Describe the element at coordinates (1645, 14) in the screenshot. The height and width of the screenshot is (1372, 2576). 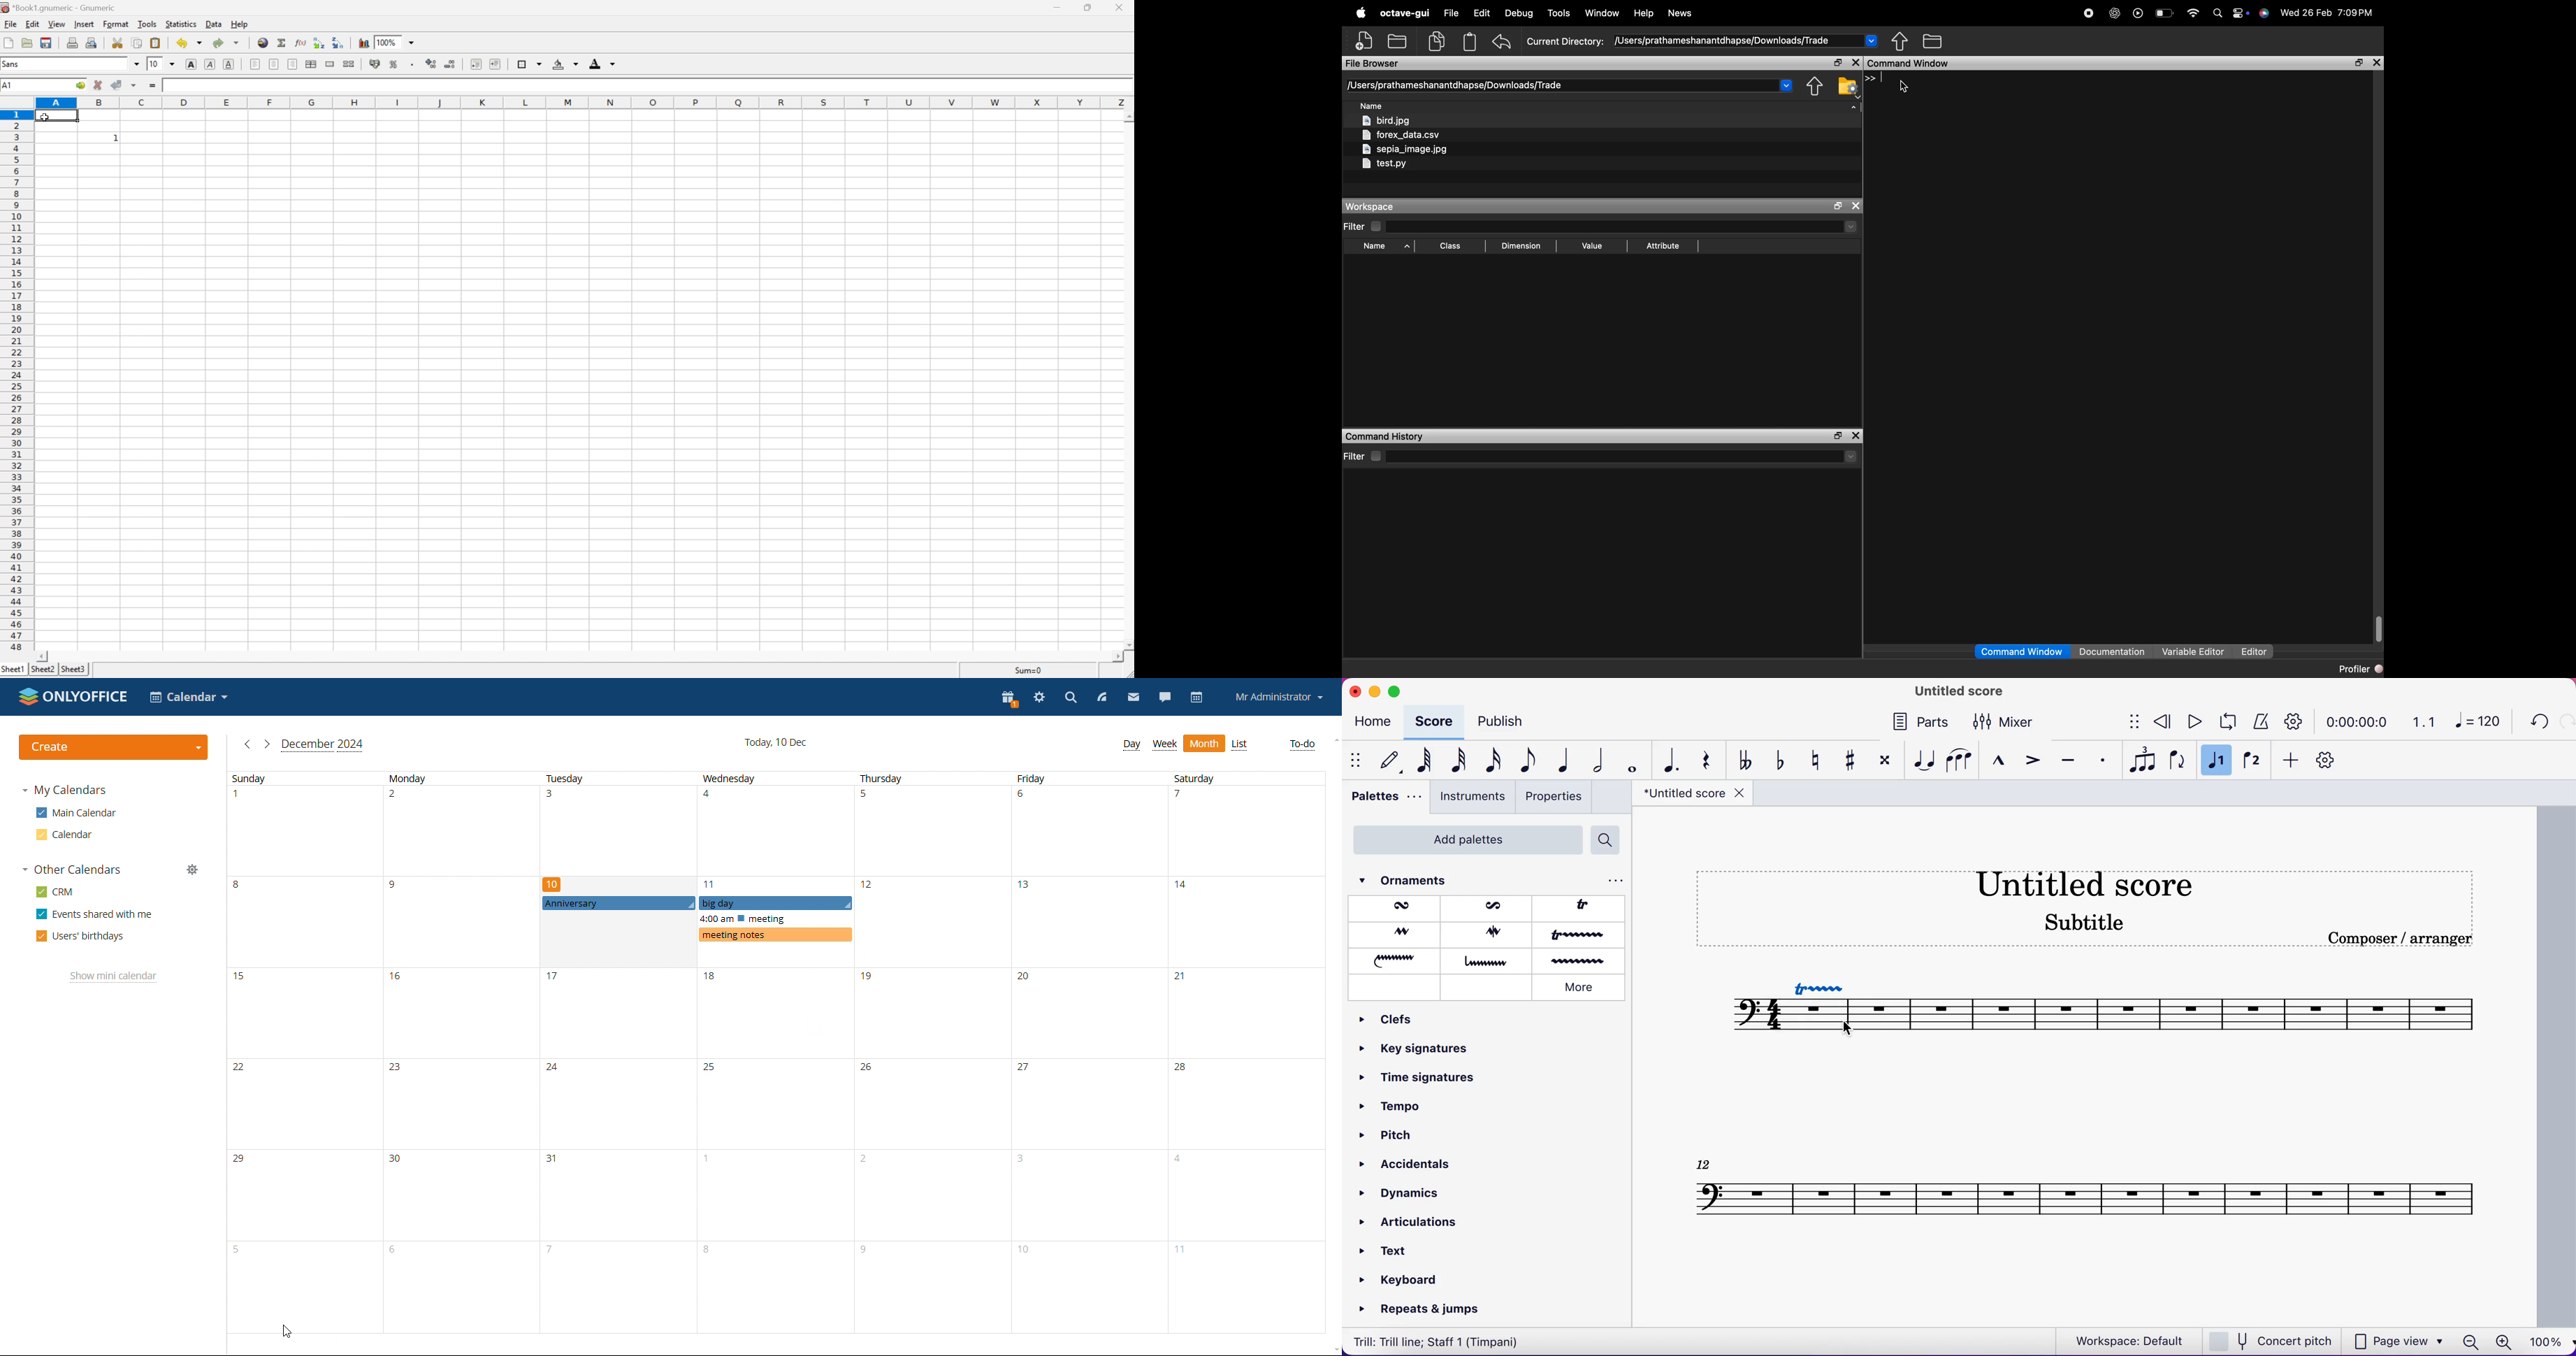
I see `help` at that location.